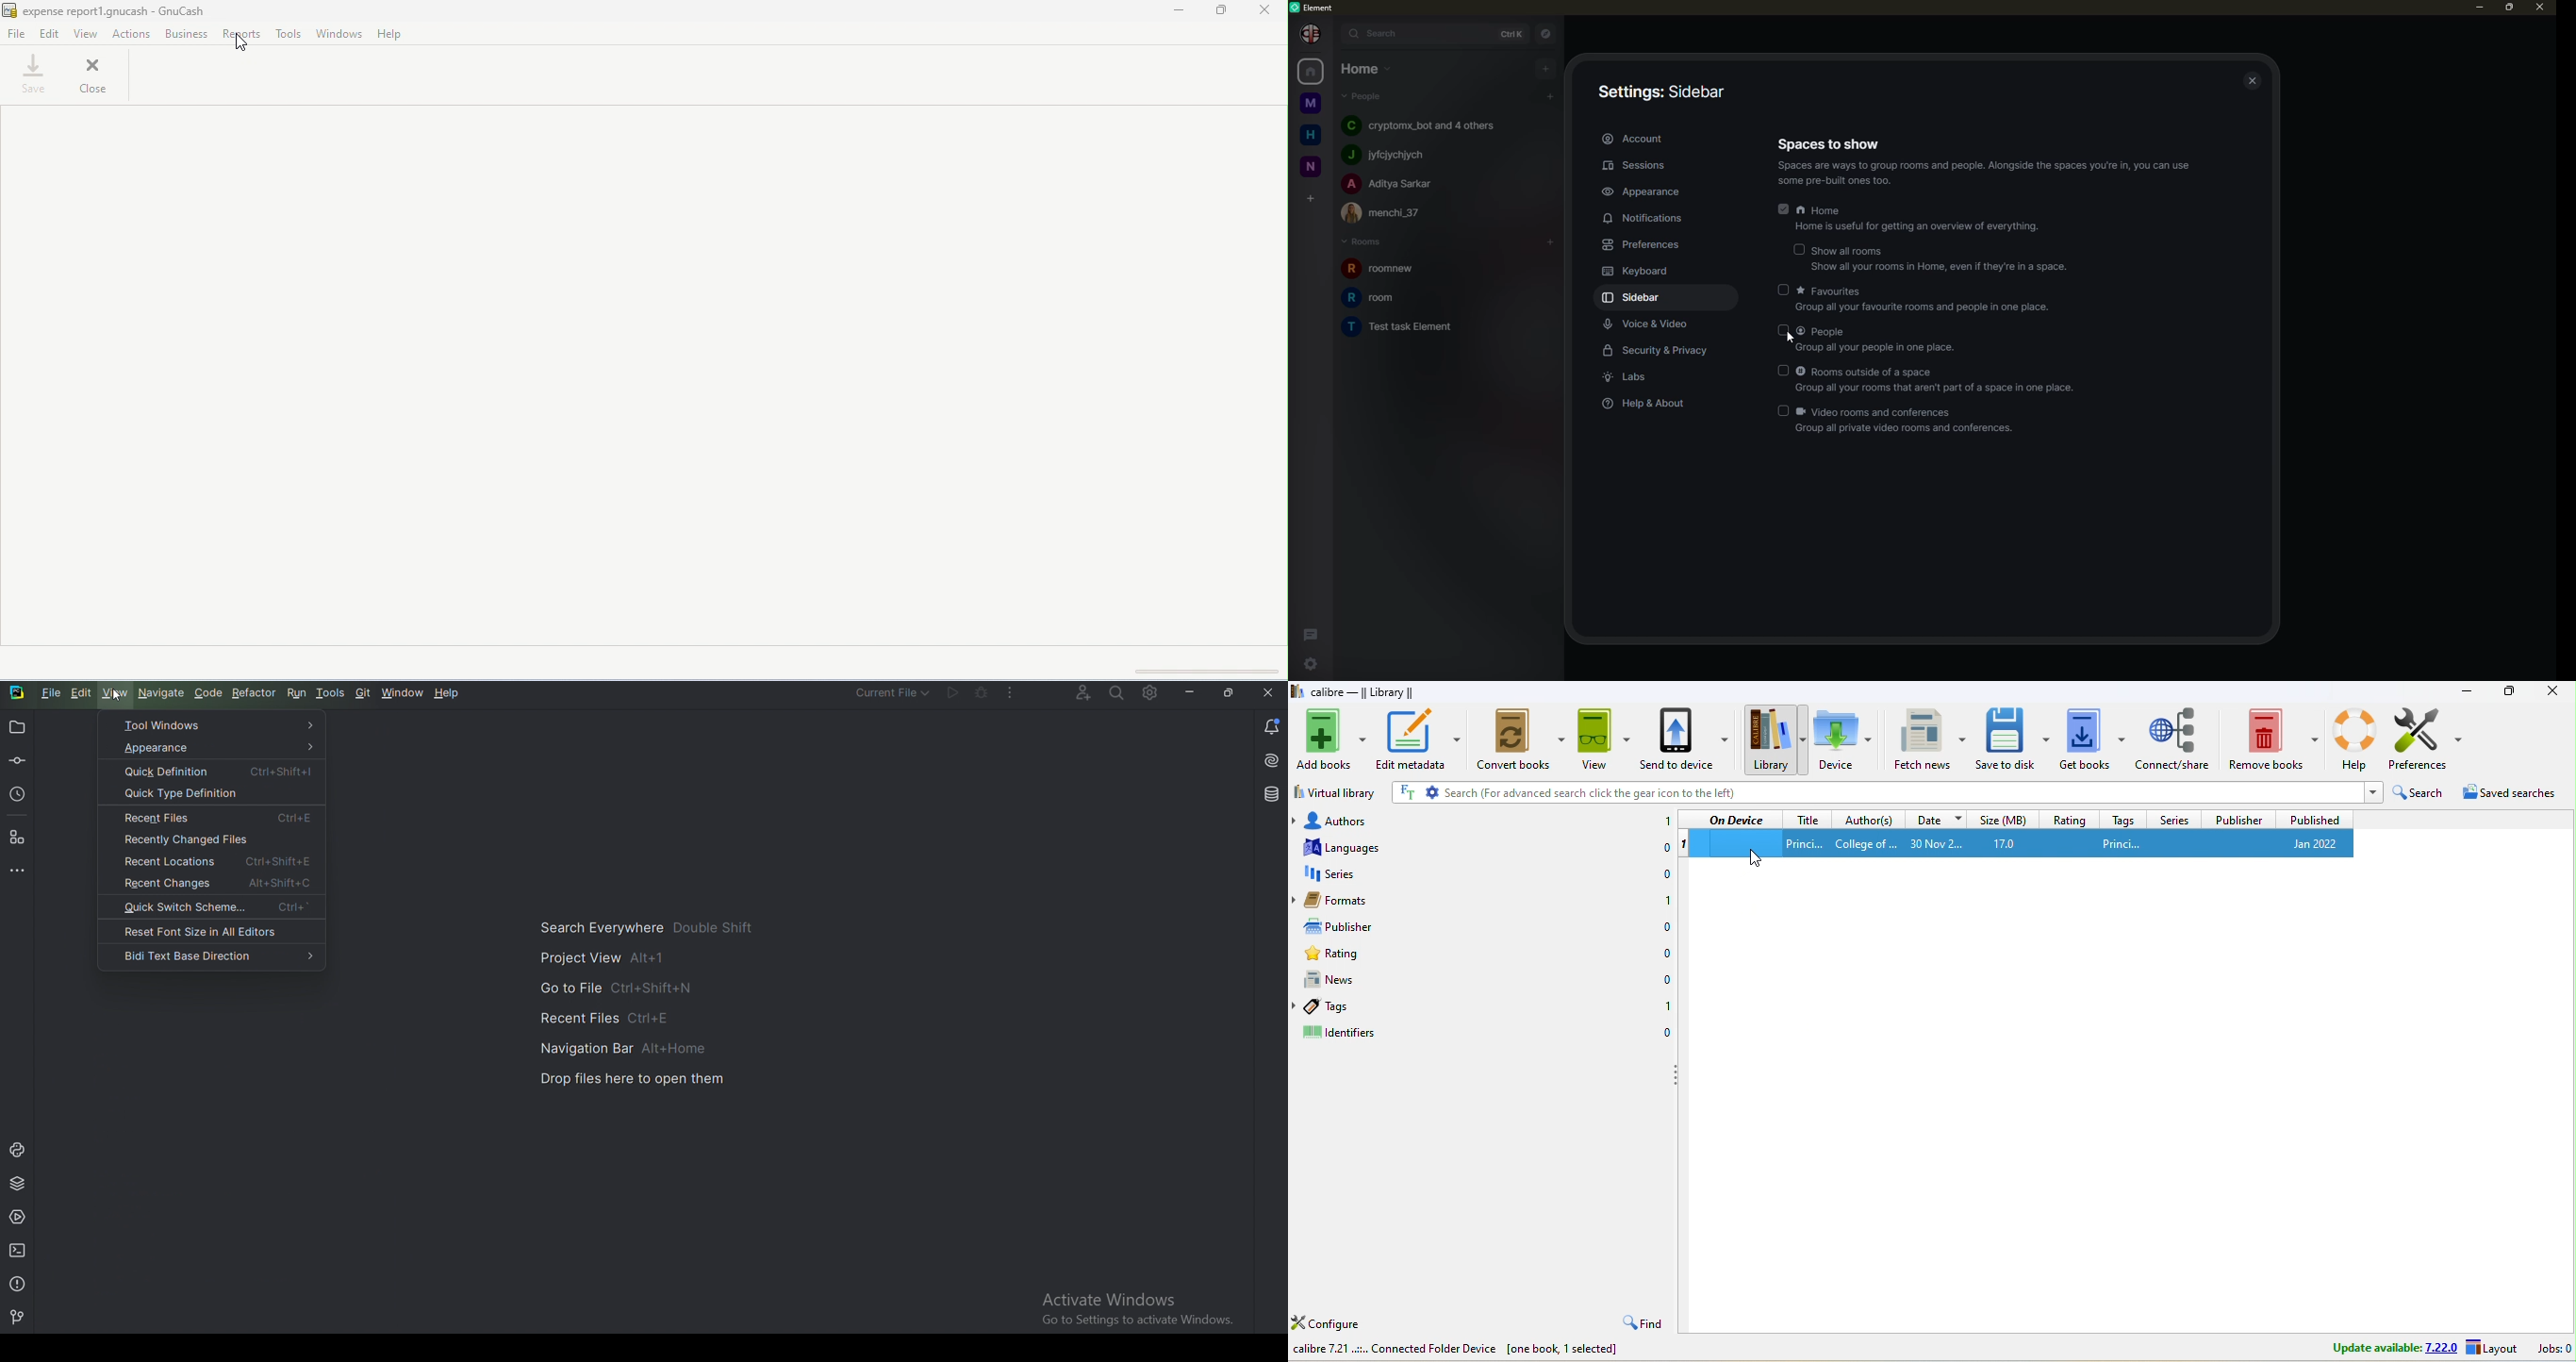 Image resolution: width=2576 pixels, height=1372 pixels. Describe the element at coordinates (1637, 298) in the screenshot. I see `sidebar` at that location.